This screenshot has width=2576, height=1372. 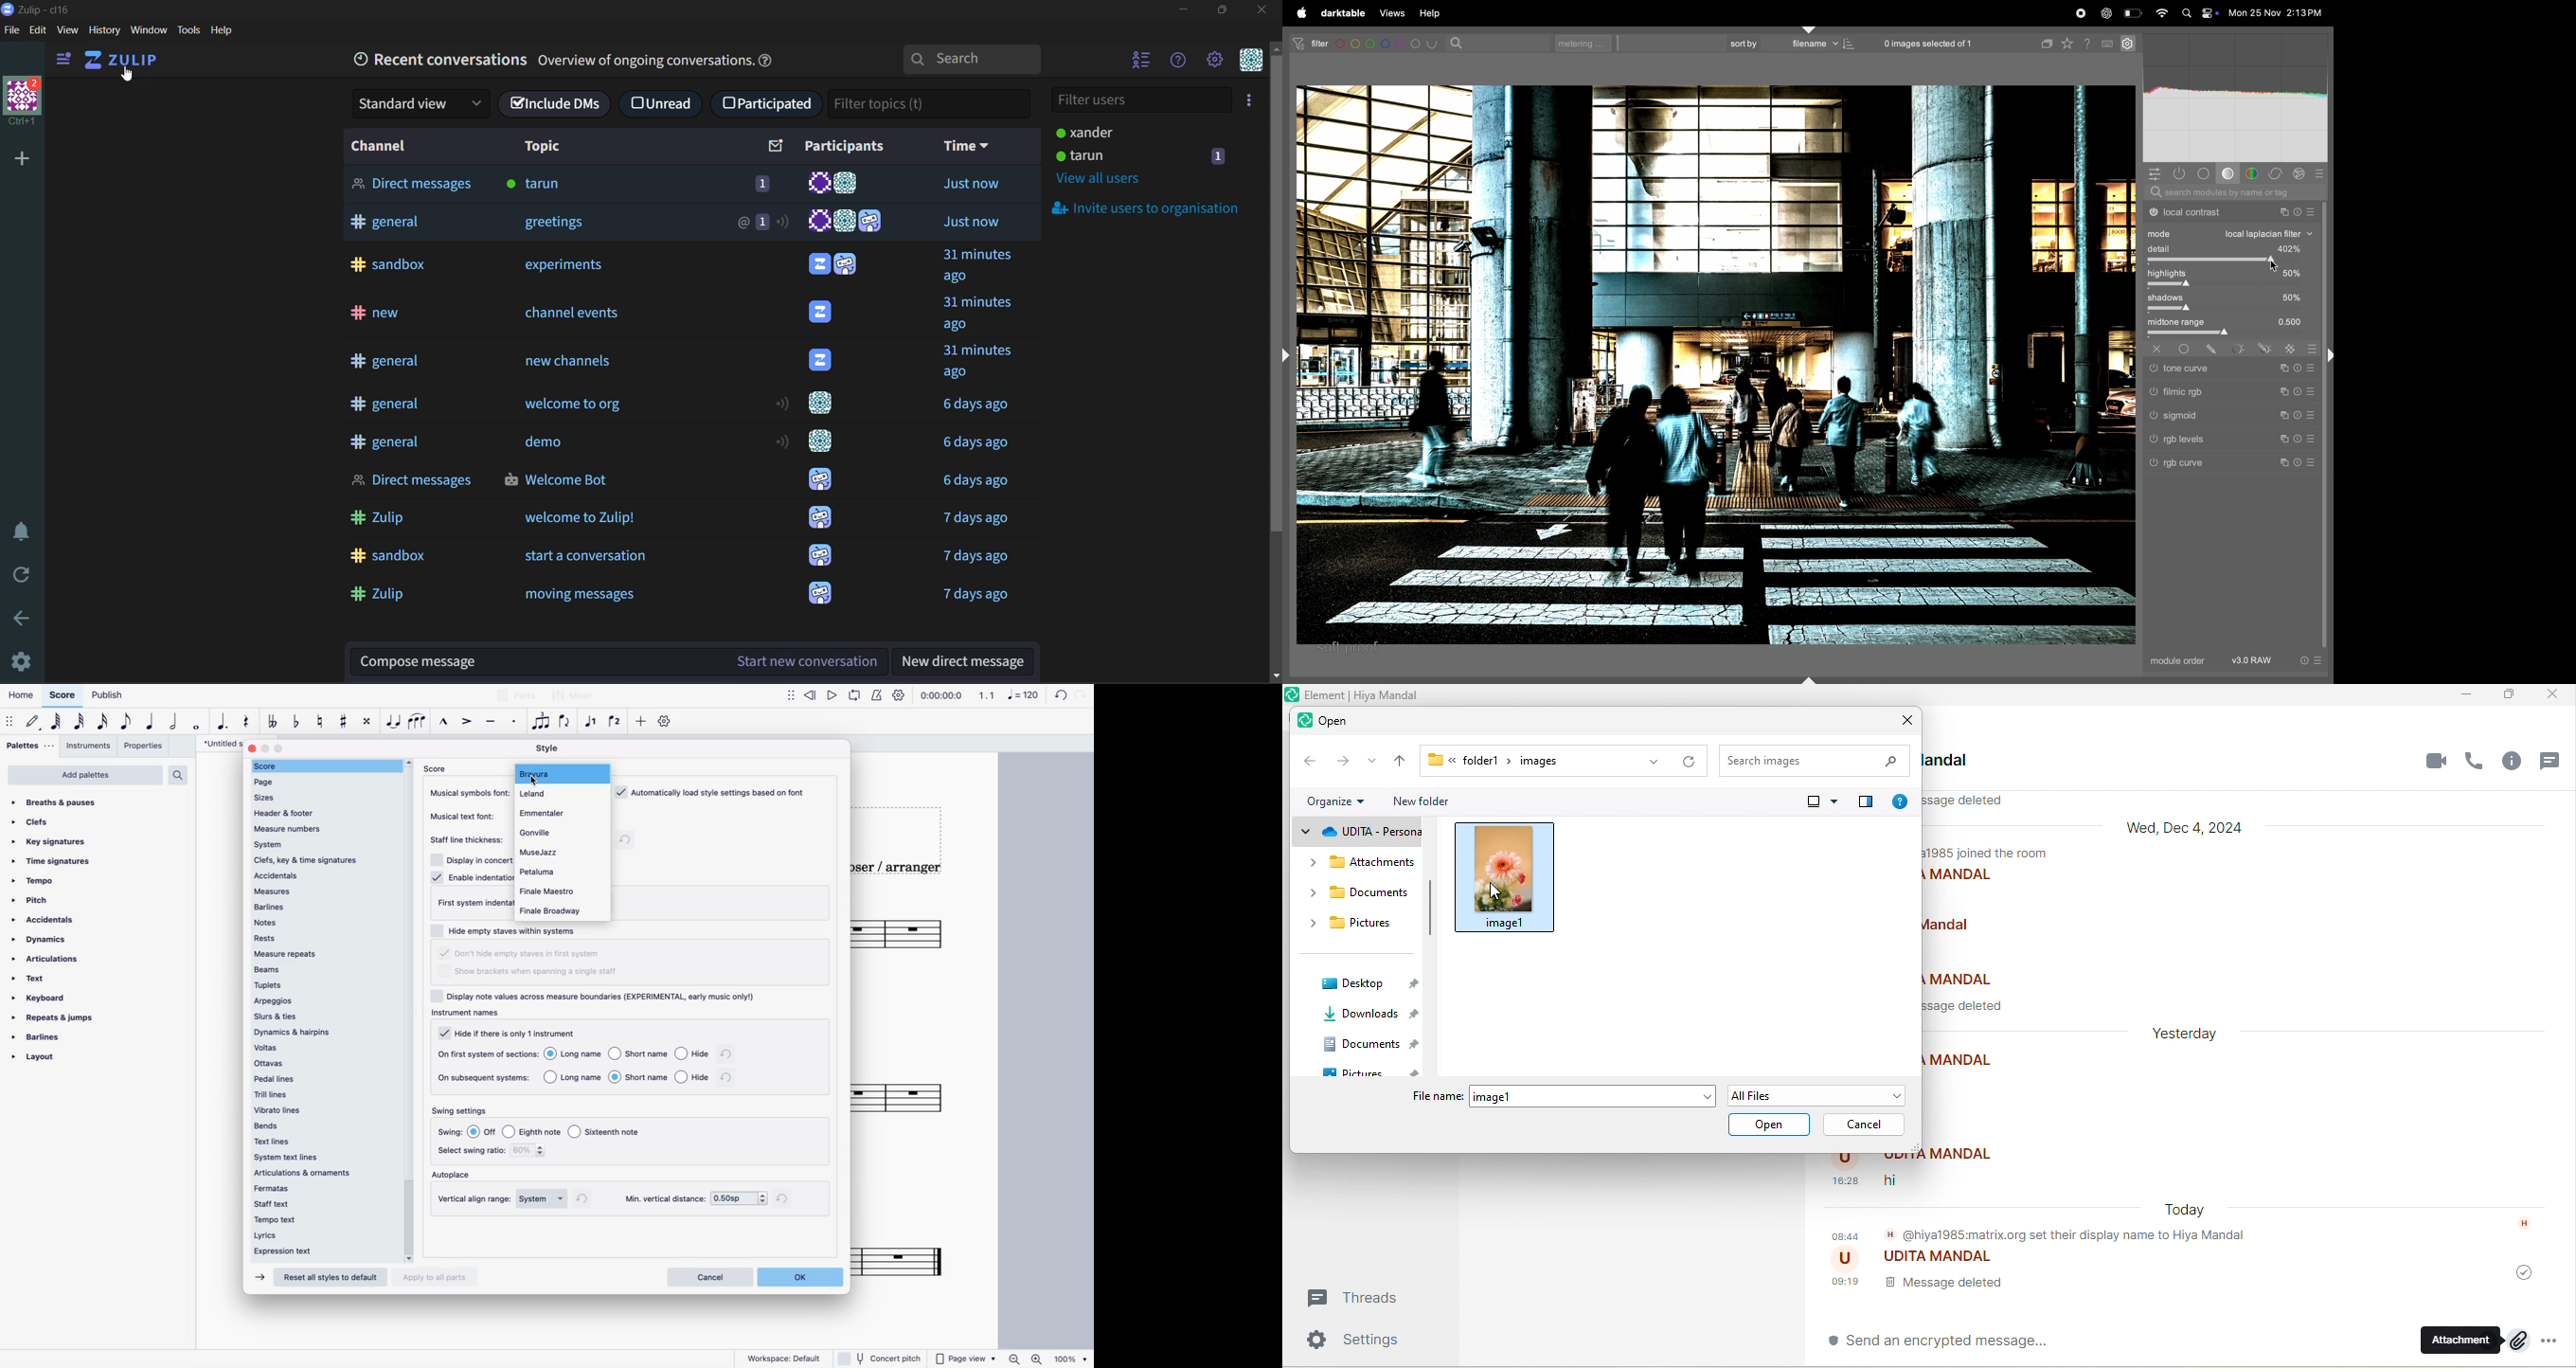 I want to click on toggle, so click(x=2234, y=335).